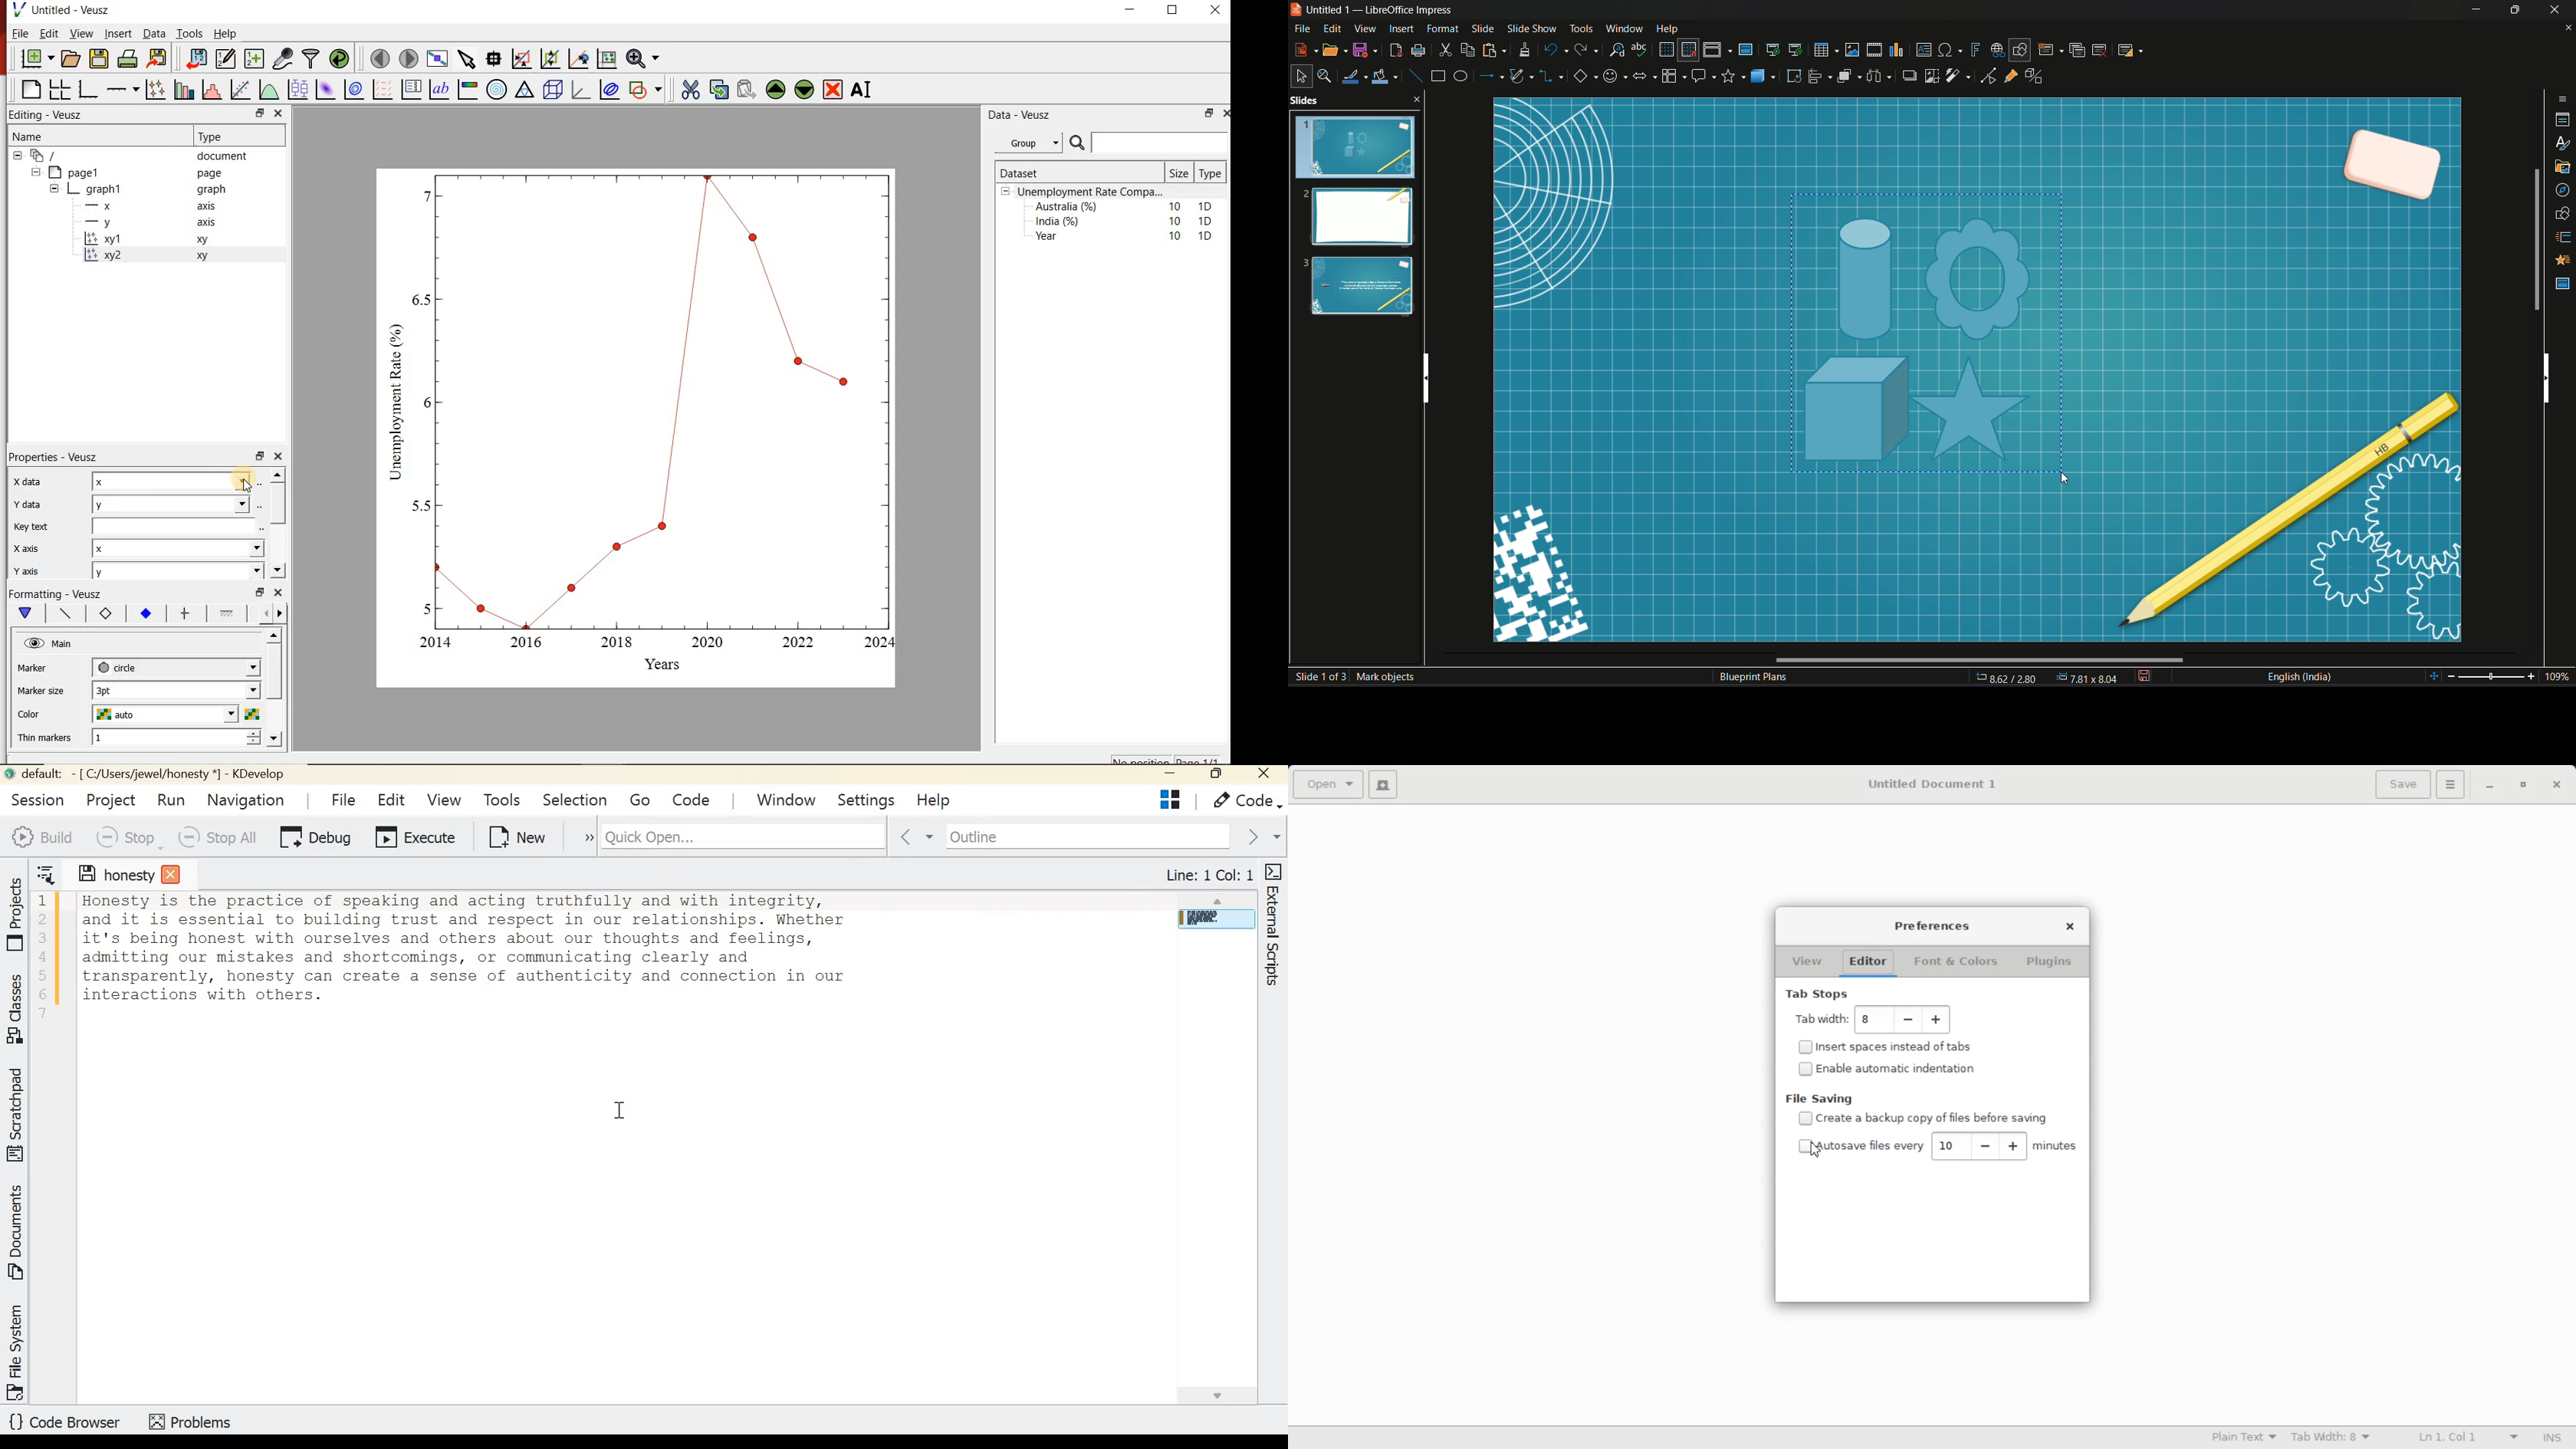 This screenshot has height=1456, width=2576. I want to click on graph chart, so click(638, 428).